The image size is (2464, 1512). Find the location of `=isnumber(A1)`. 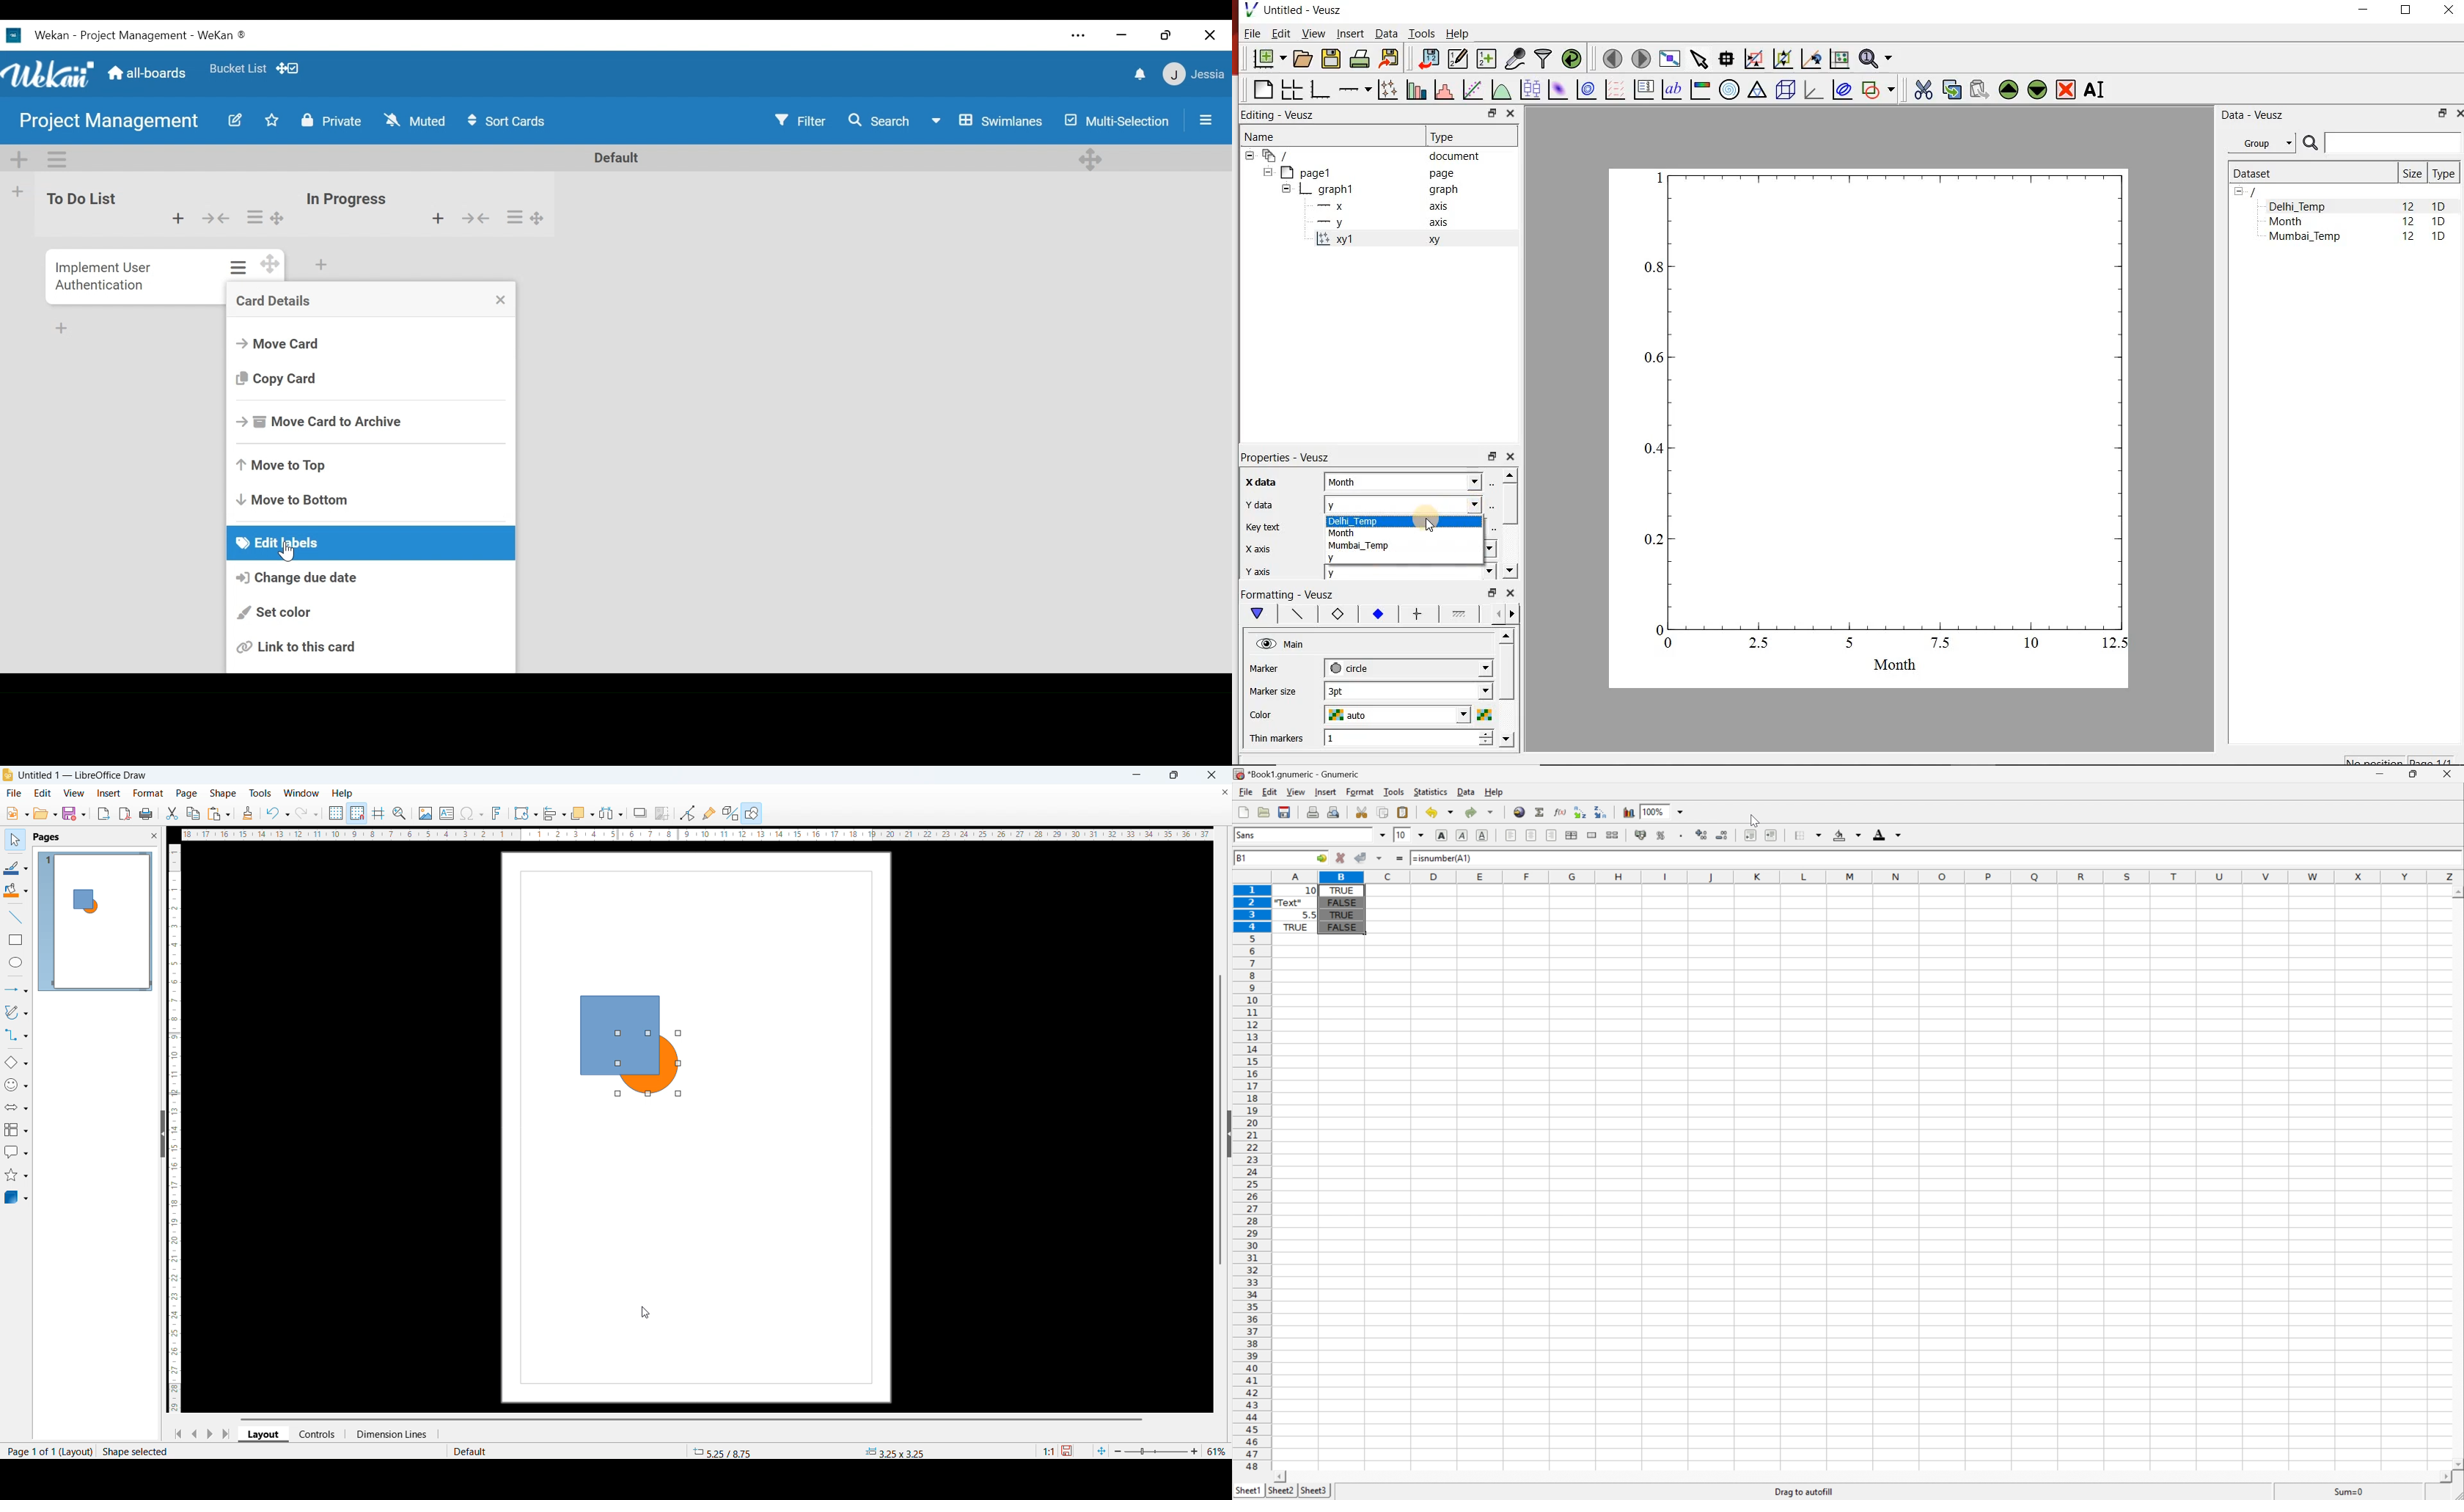

=isnumber(A1) is located at coordinates (1441, 859).